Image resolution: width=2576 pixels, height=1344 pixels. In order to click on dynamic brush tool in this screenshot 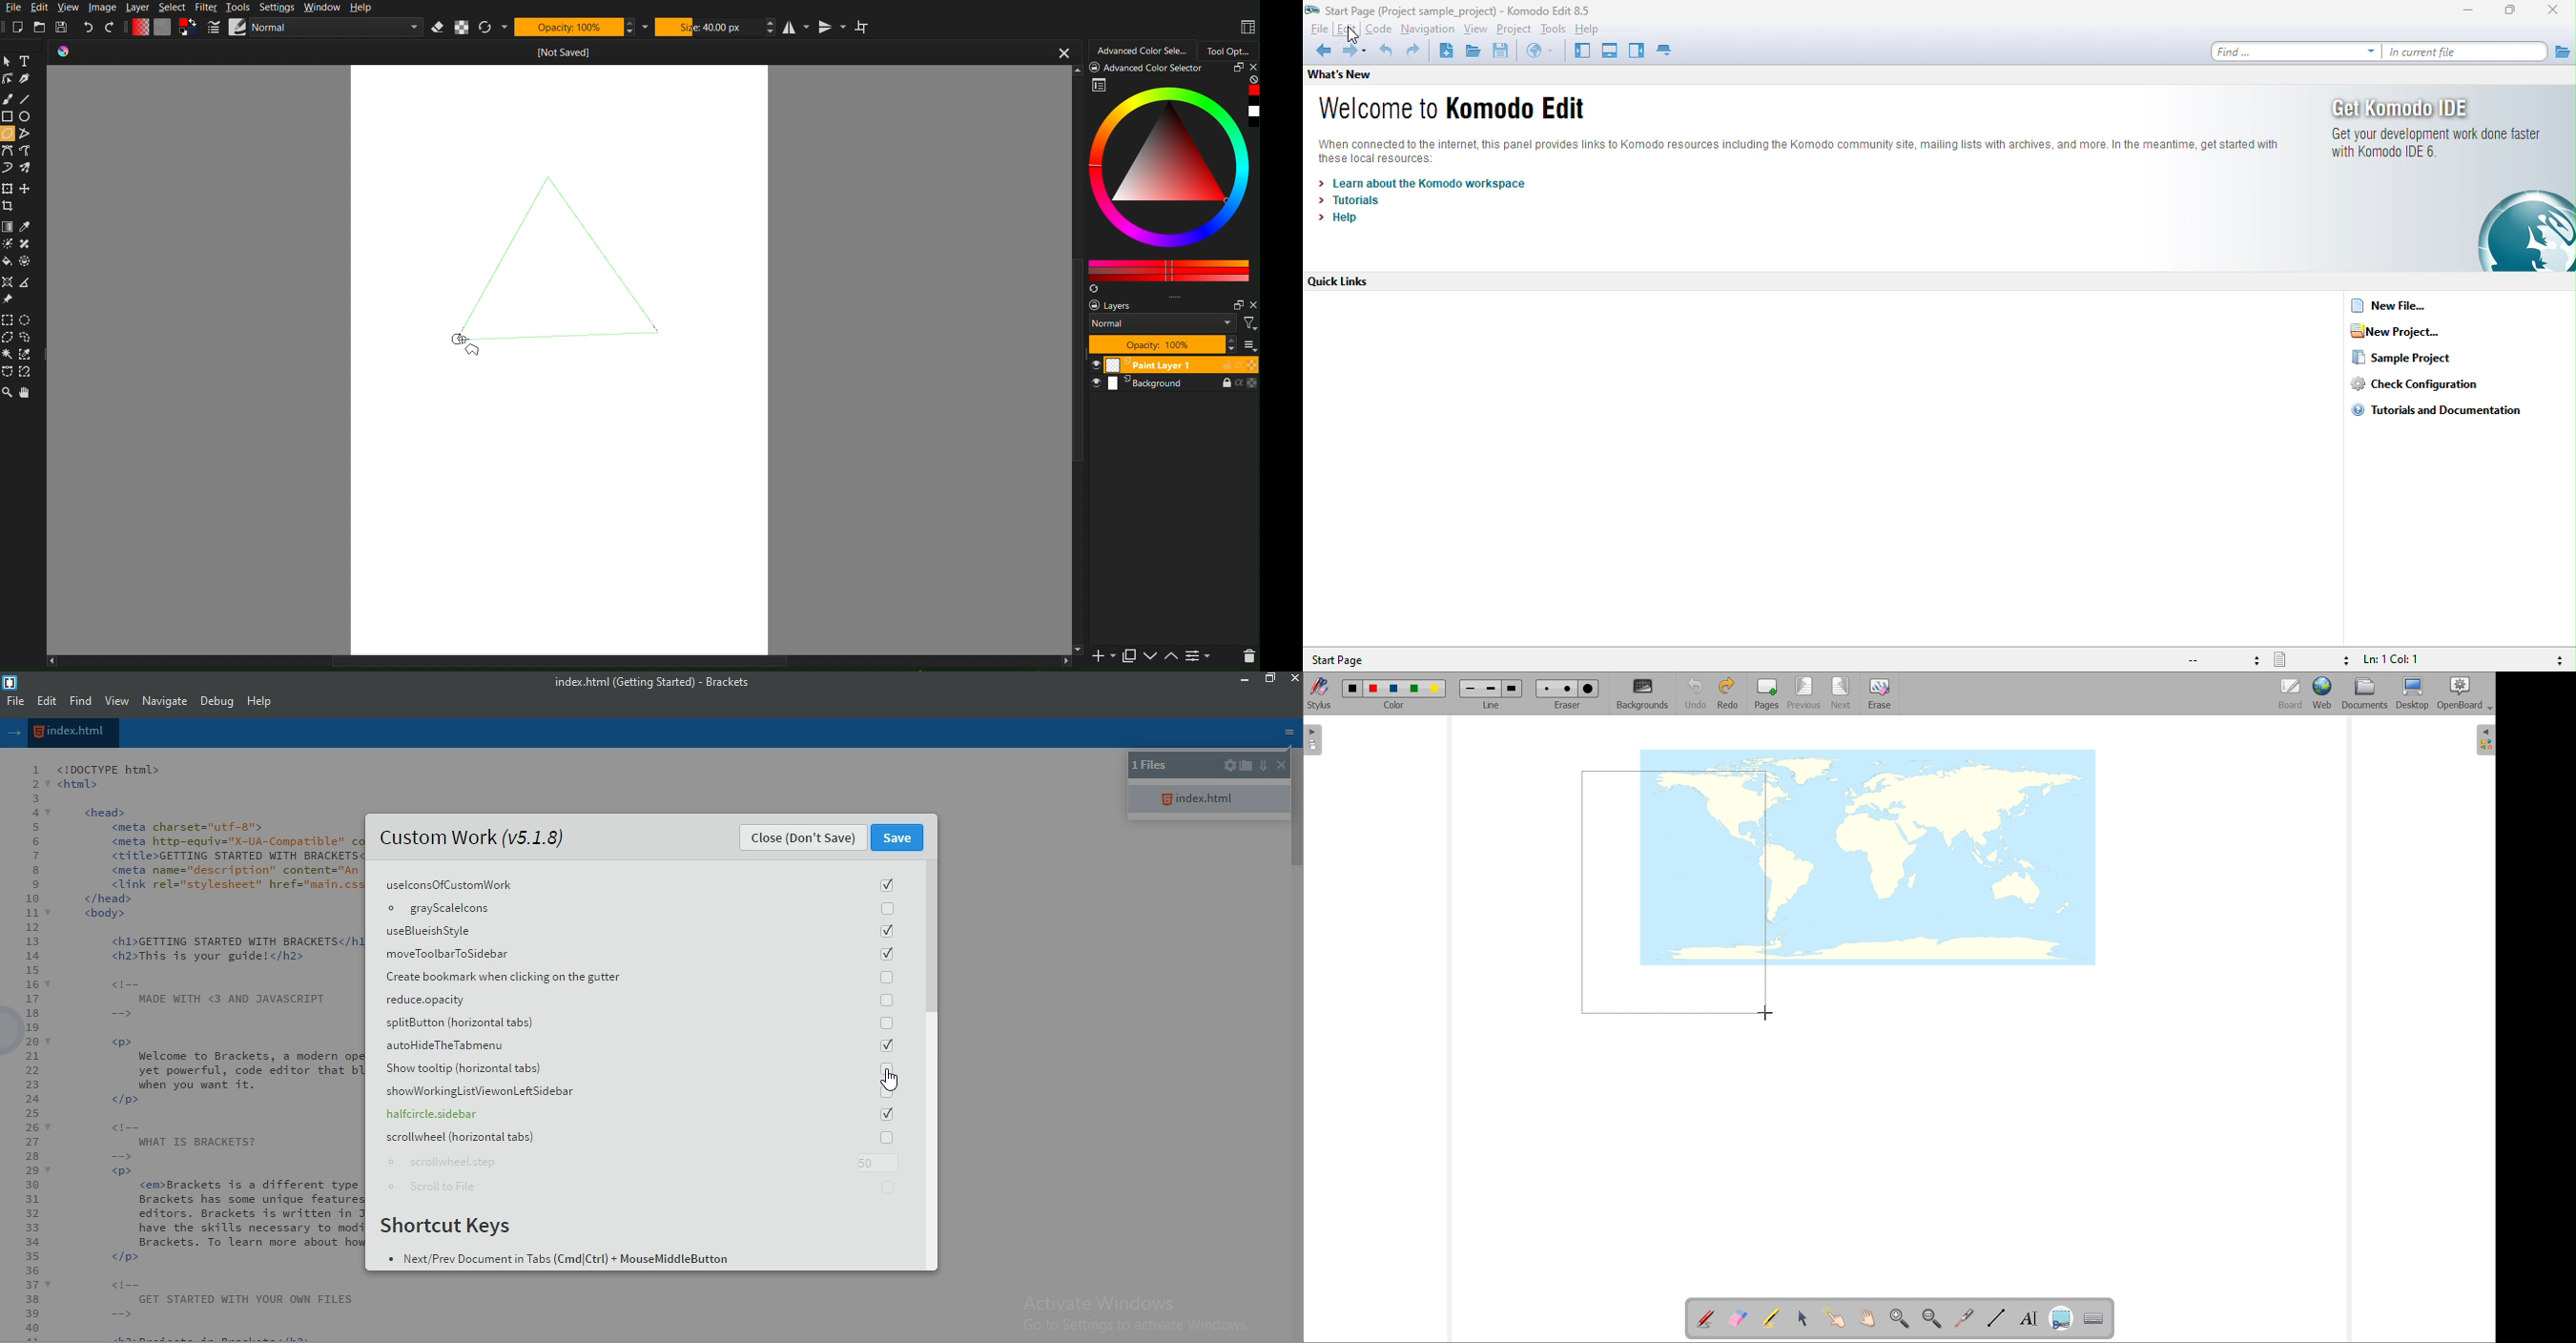, I will do `click(8, 169)`.